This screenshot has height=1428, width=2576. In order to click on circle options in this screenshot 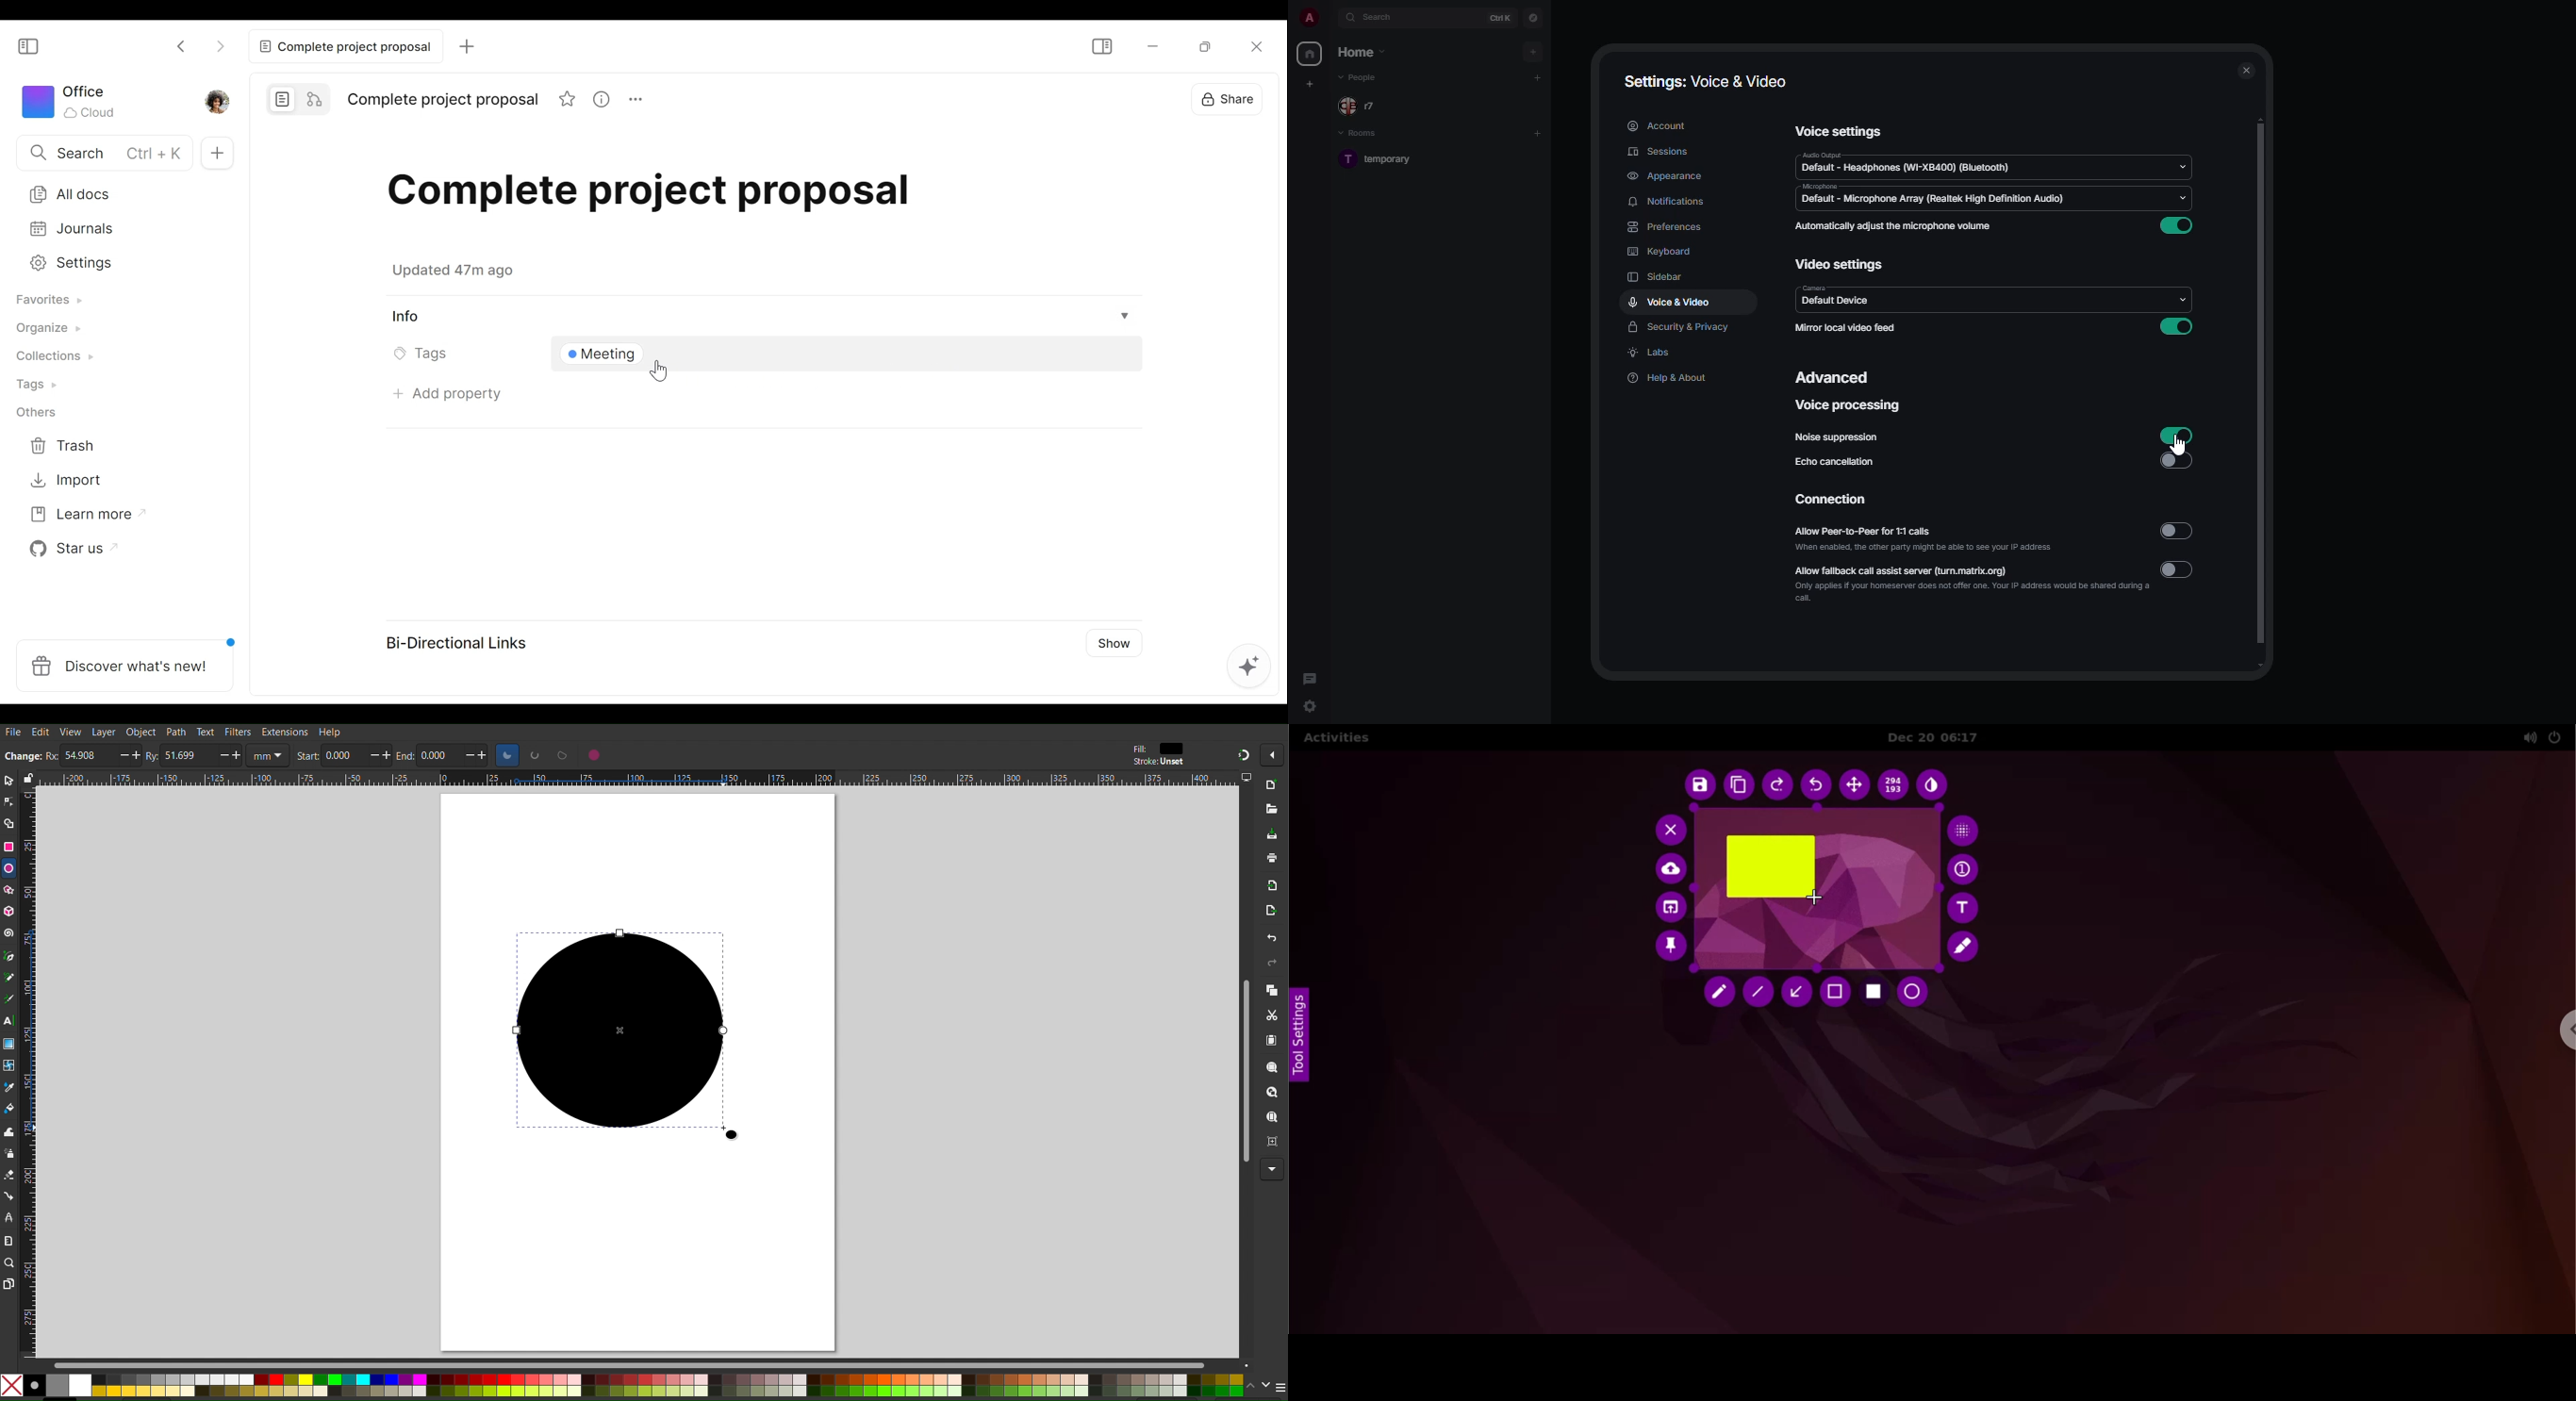, I will do `click(564, 755)`.